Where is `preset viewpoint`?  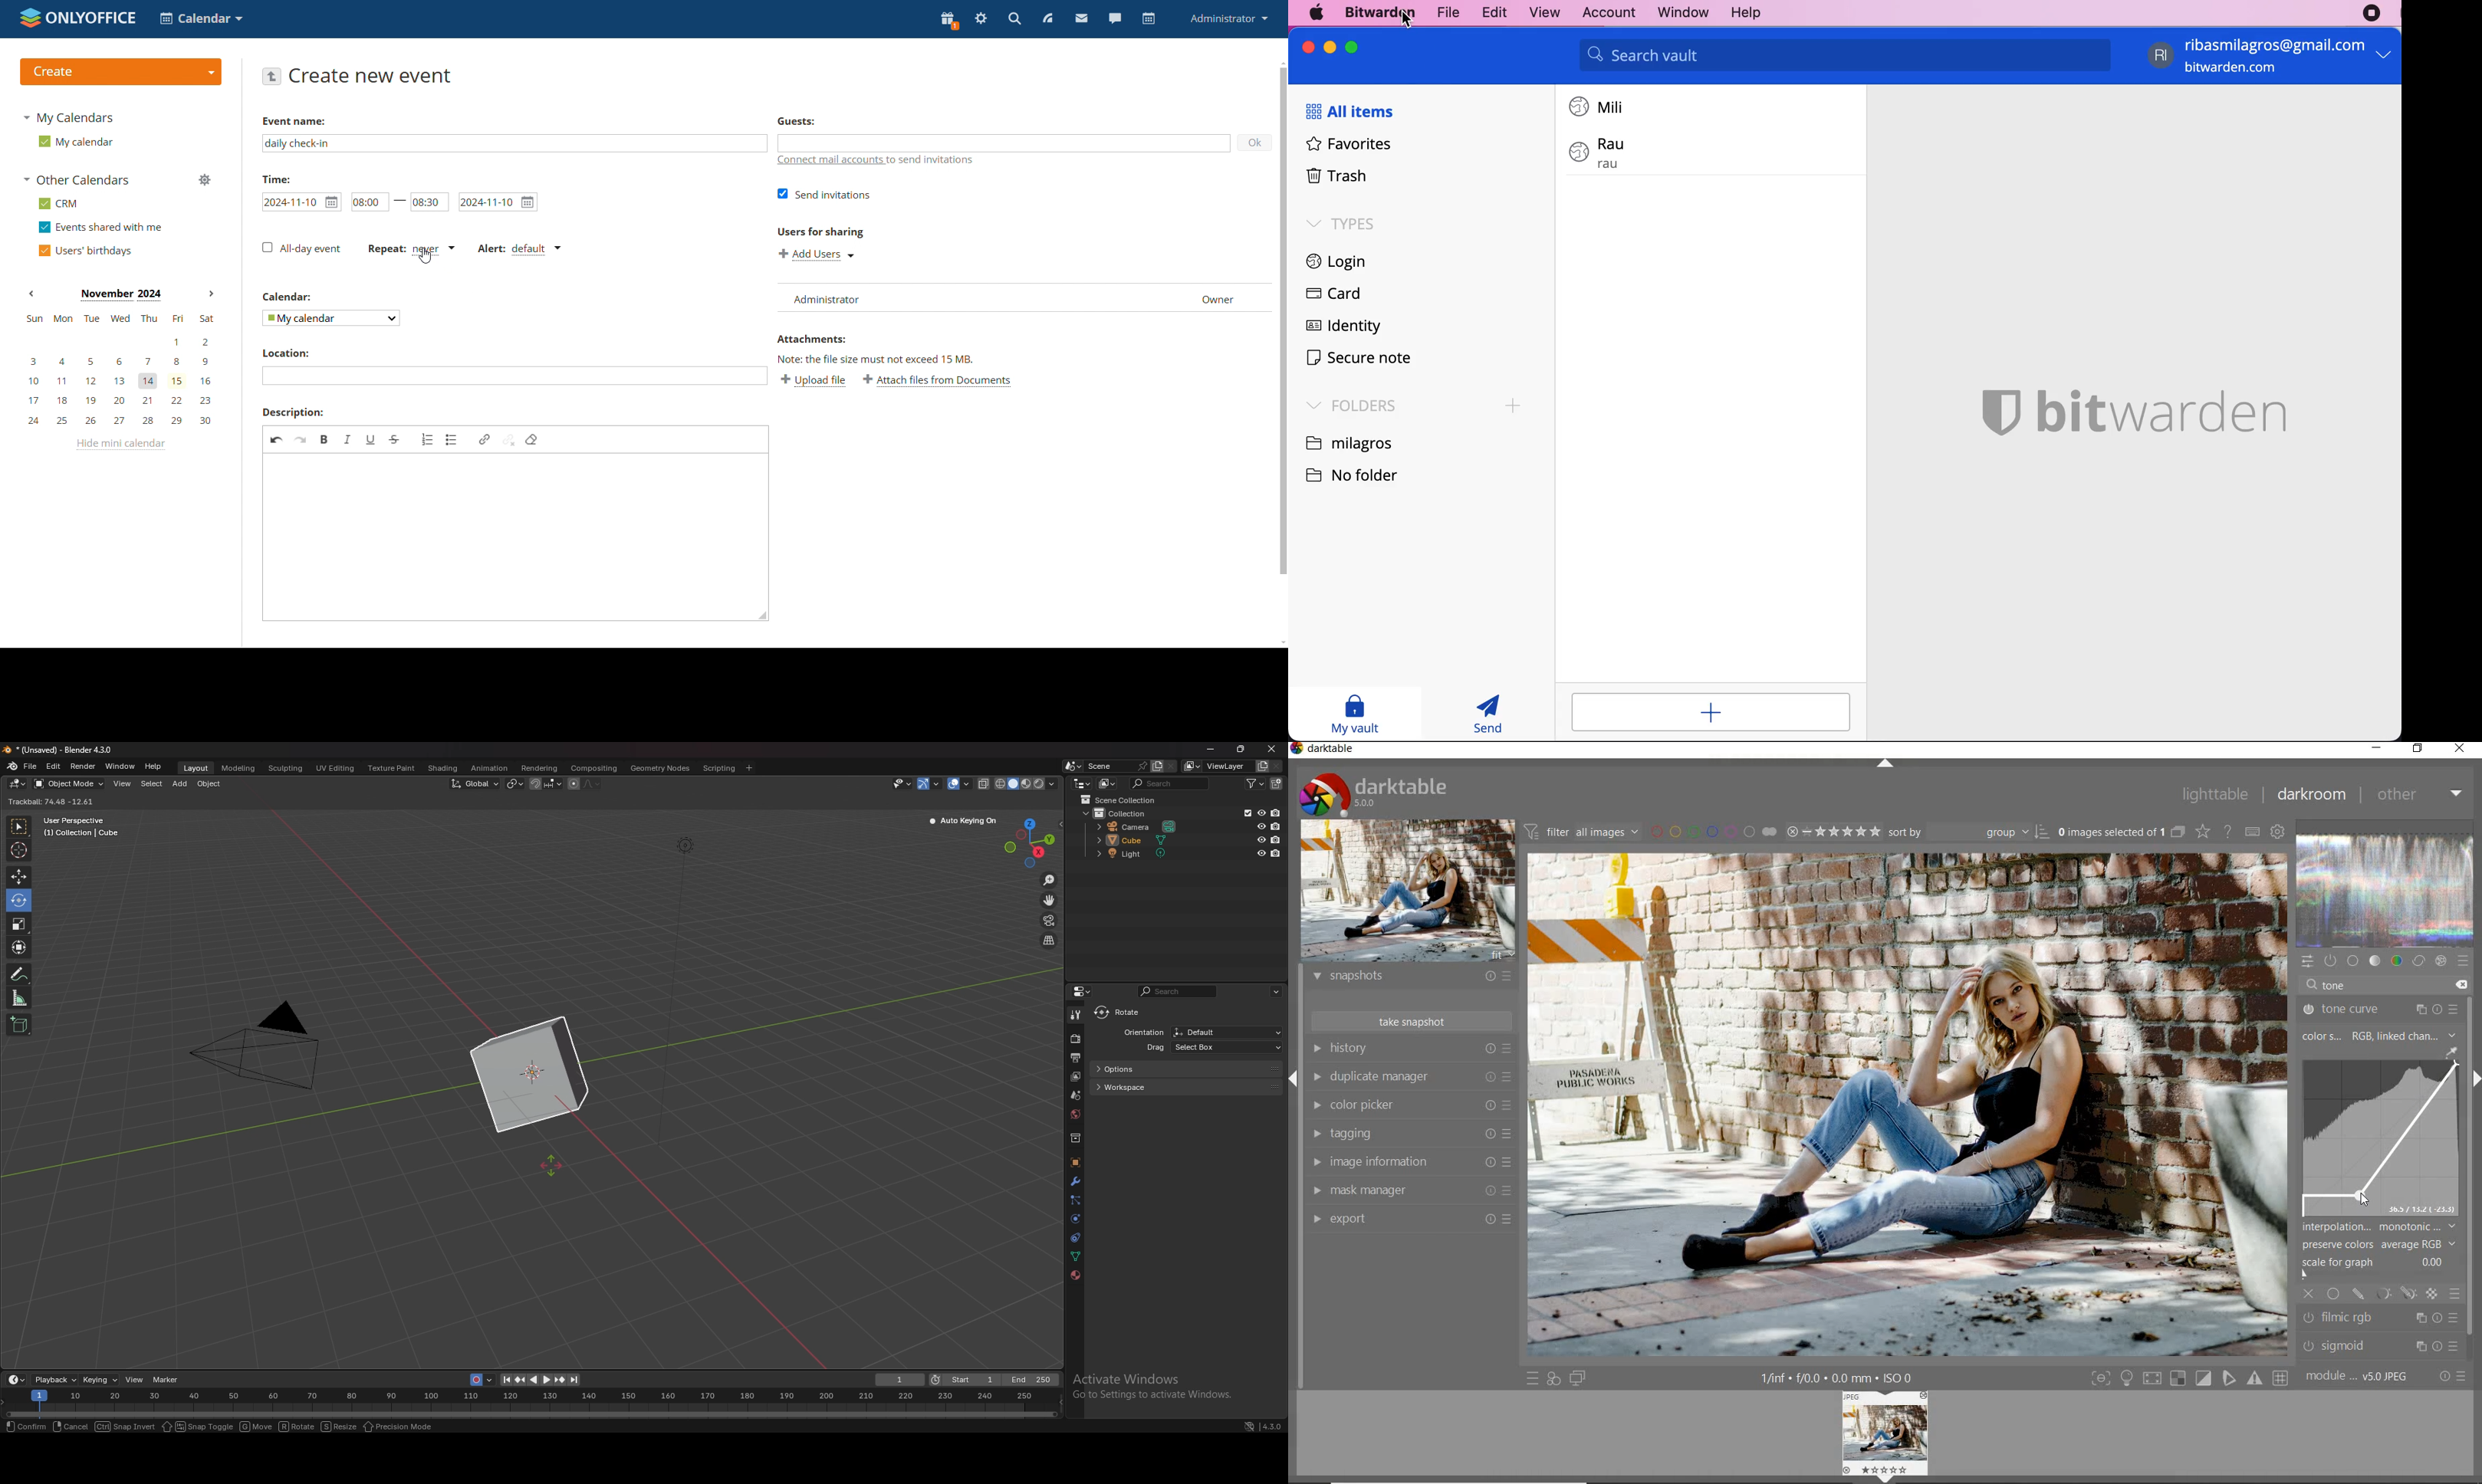 preset viewpoint is located at coordinates (1033, 841).